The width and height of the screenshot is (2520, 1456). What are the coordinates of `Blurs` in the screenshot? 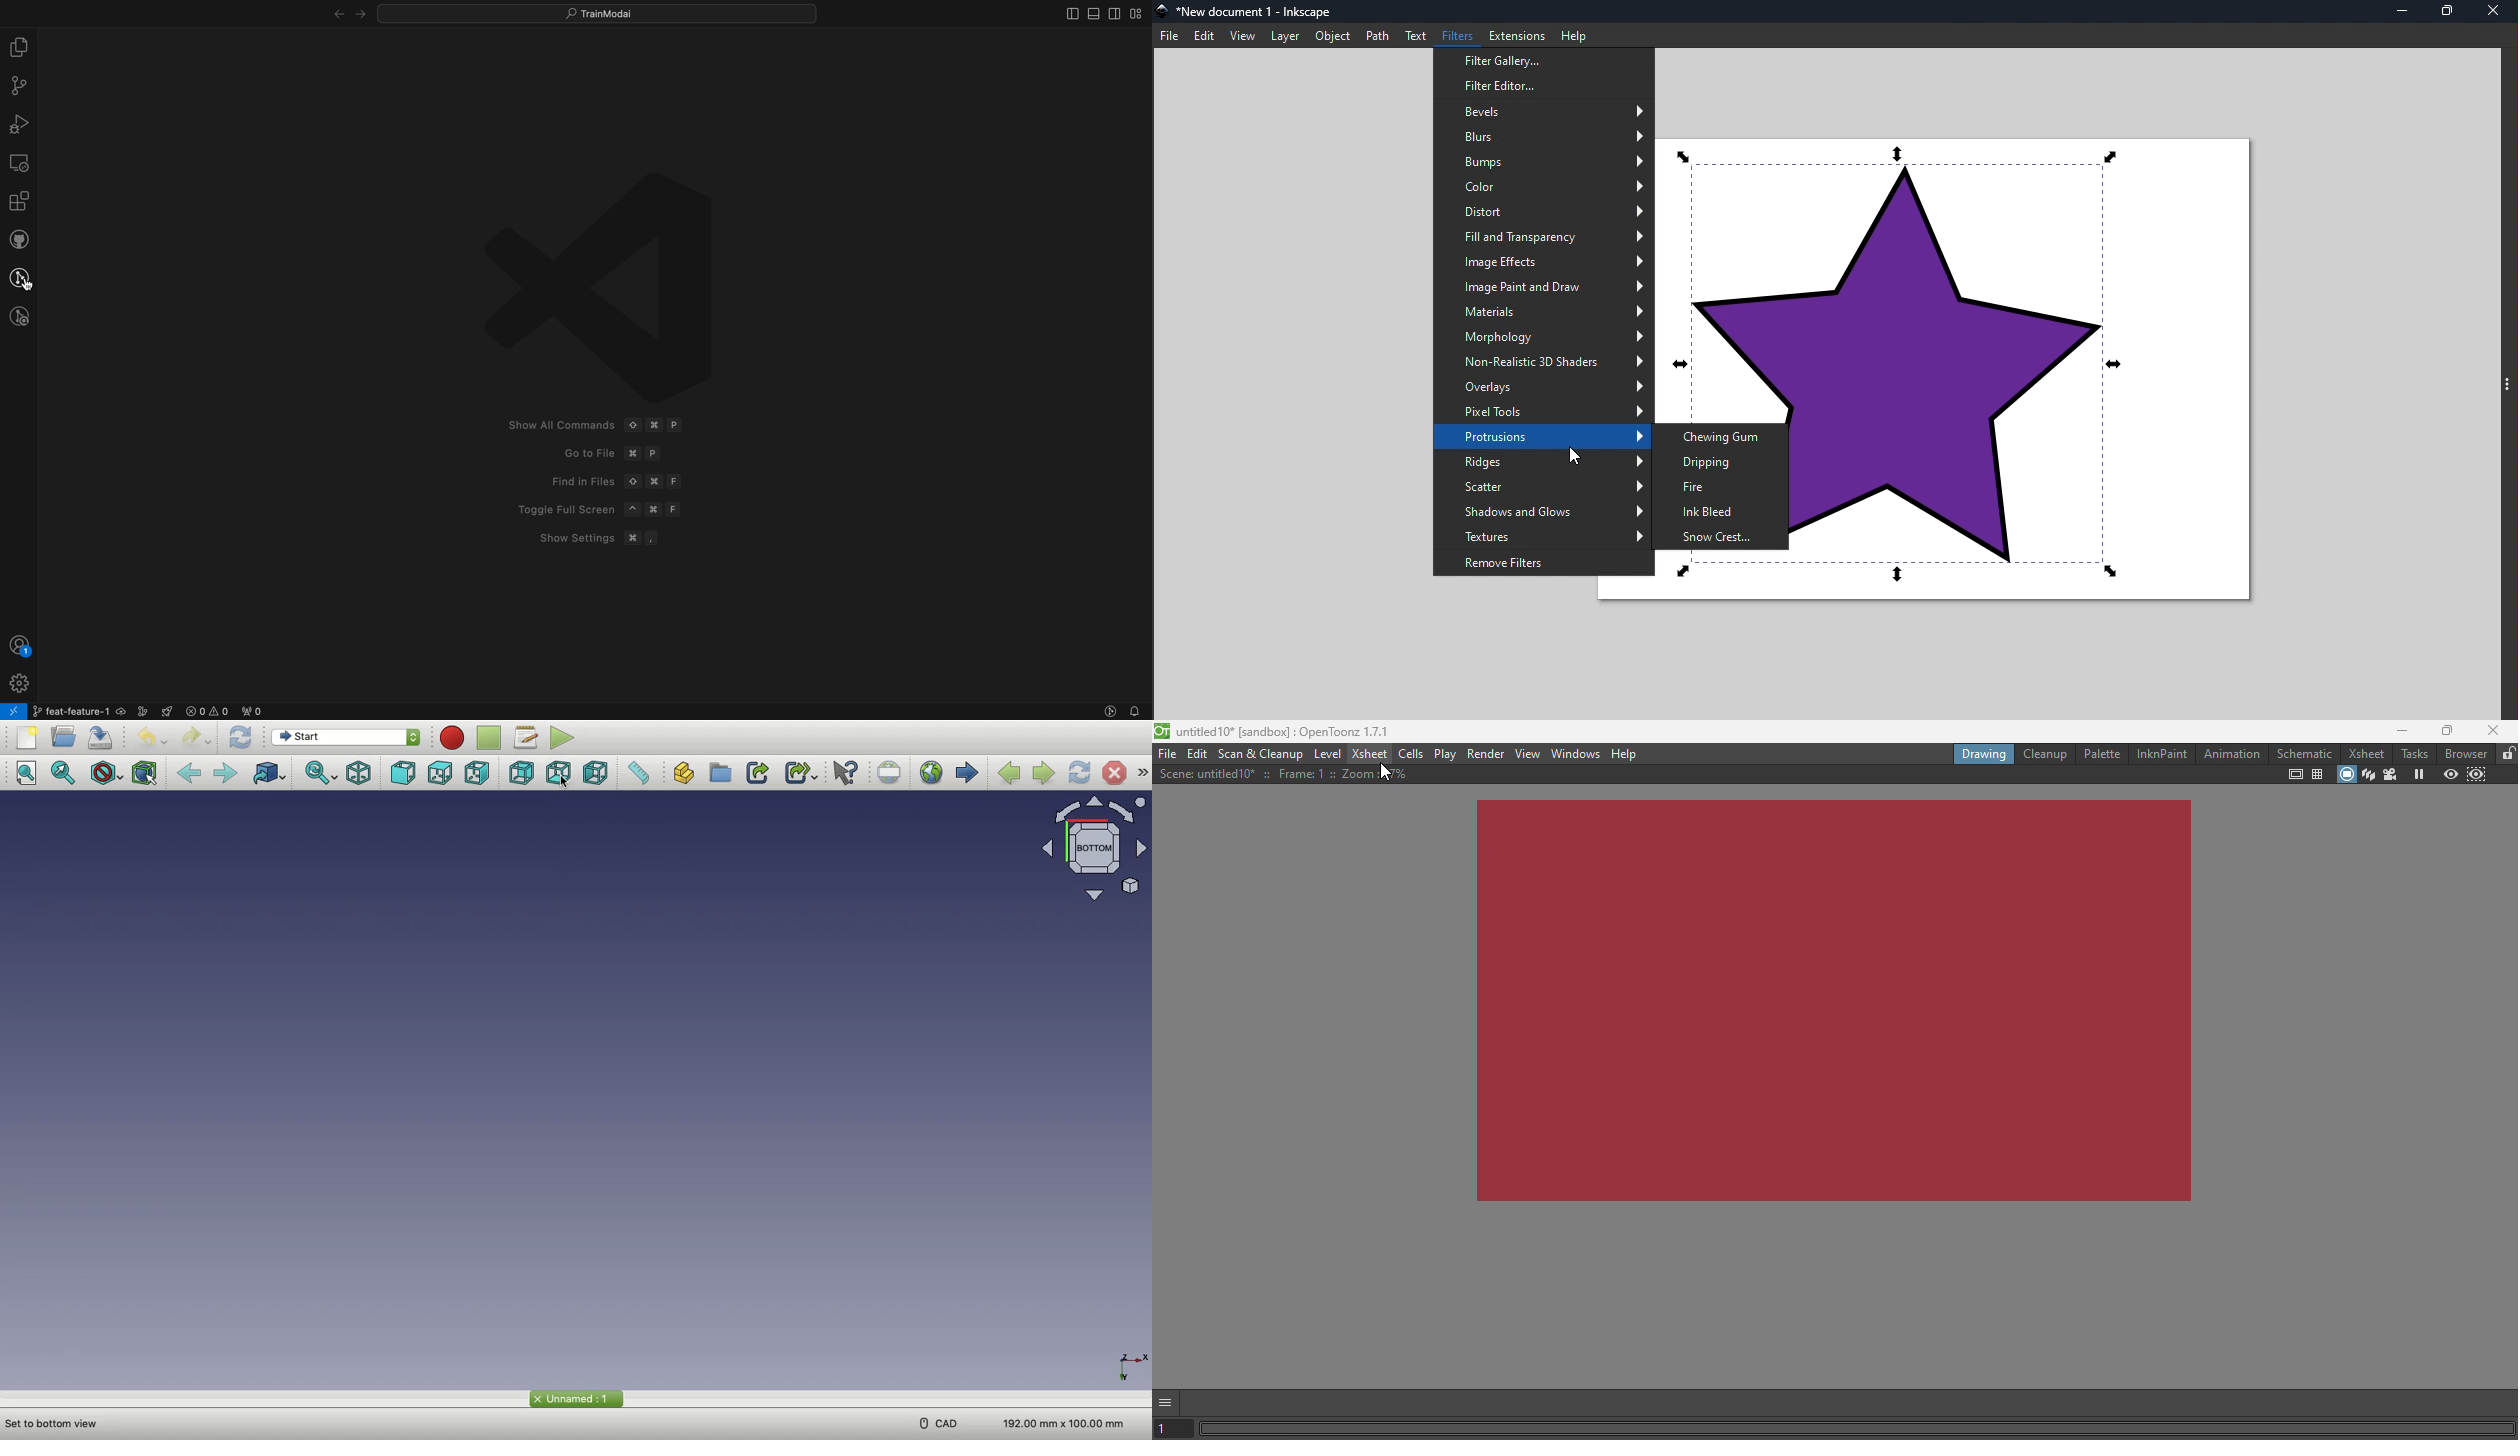 It's located at (1546, 137).